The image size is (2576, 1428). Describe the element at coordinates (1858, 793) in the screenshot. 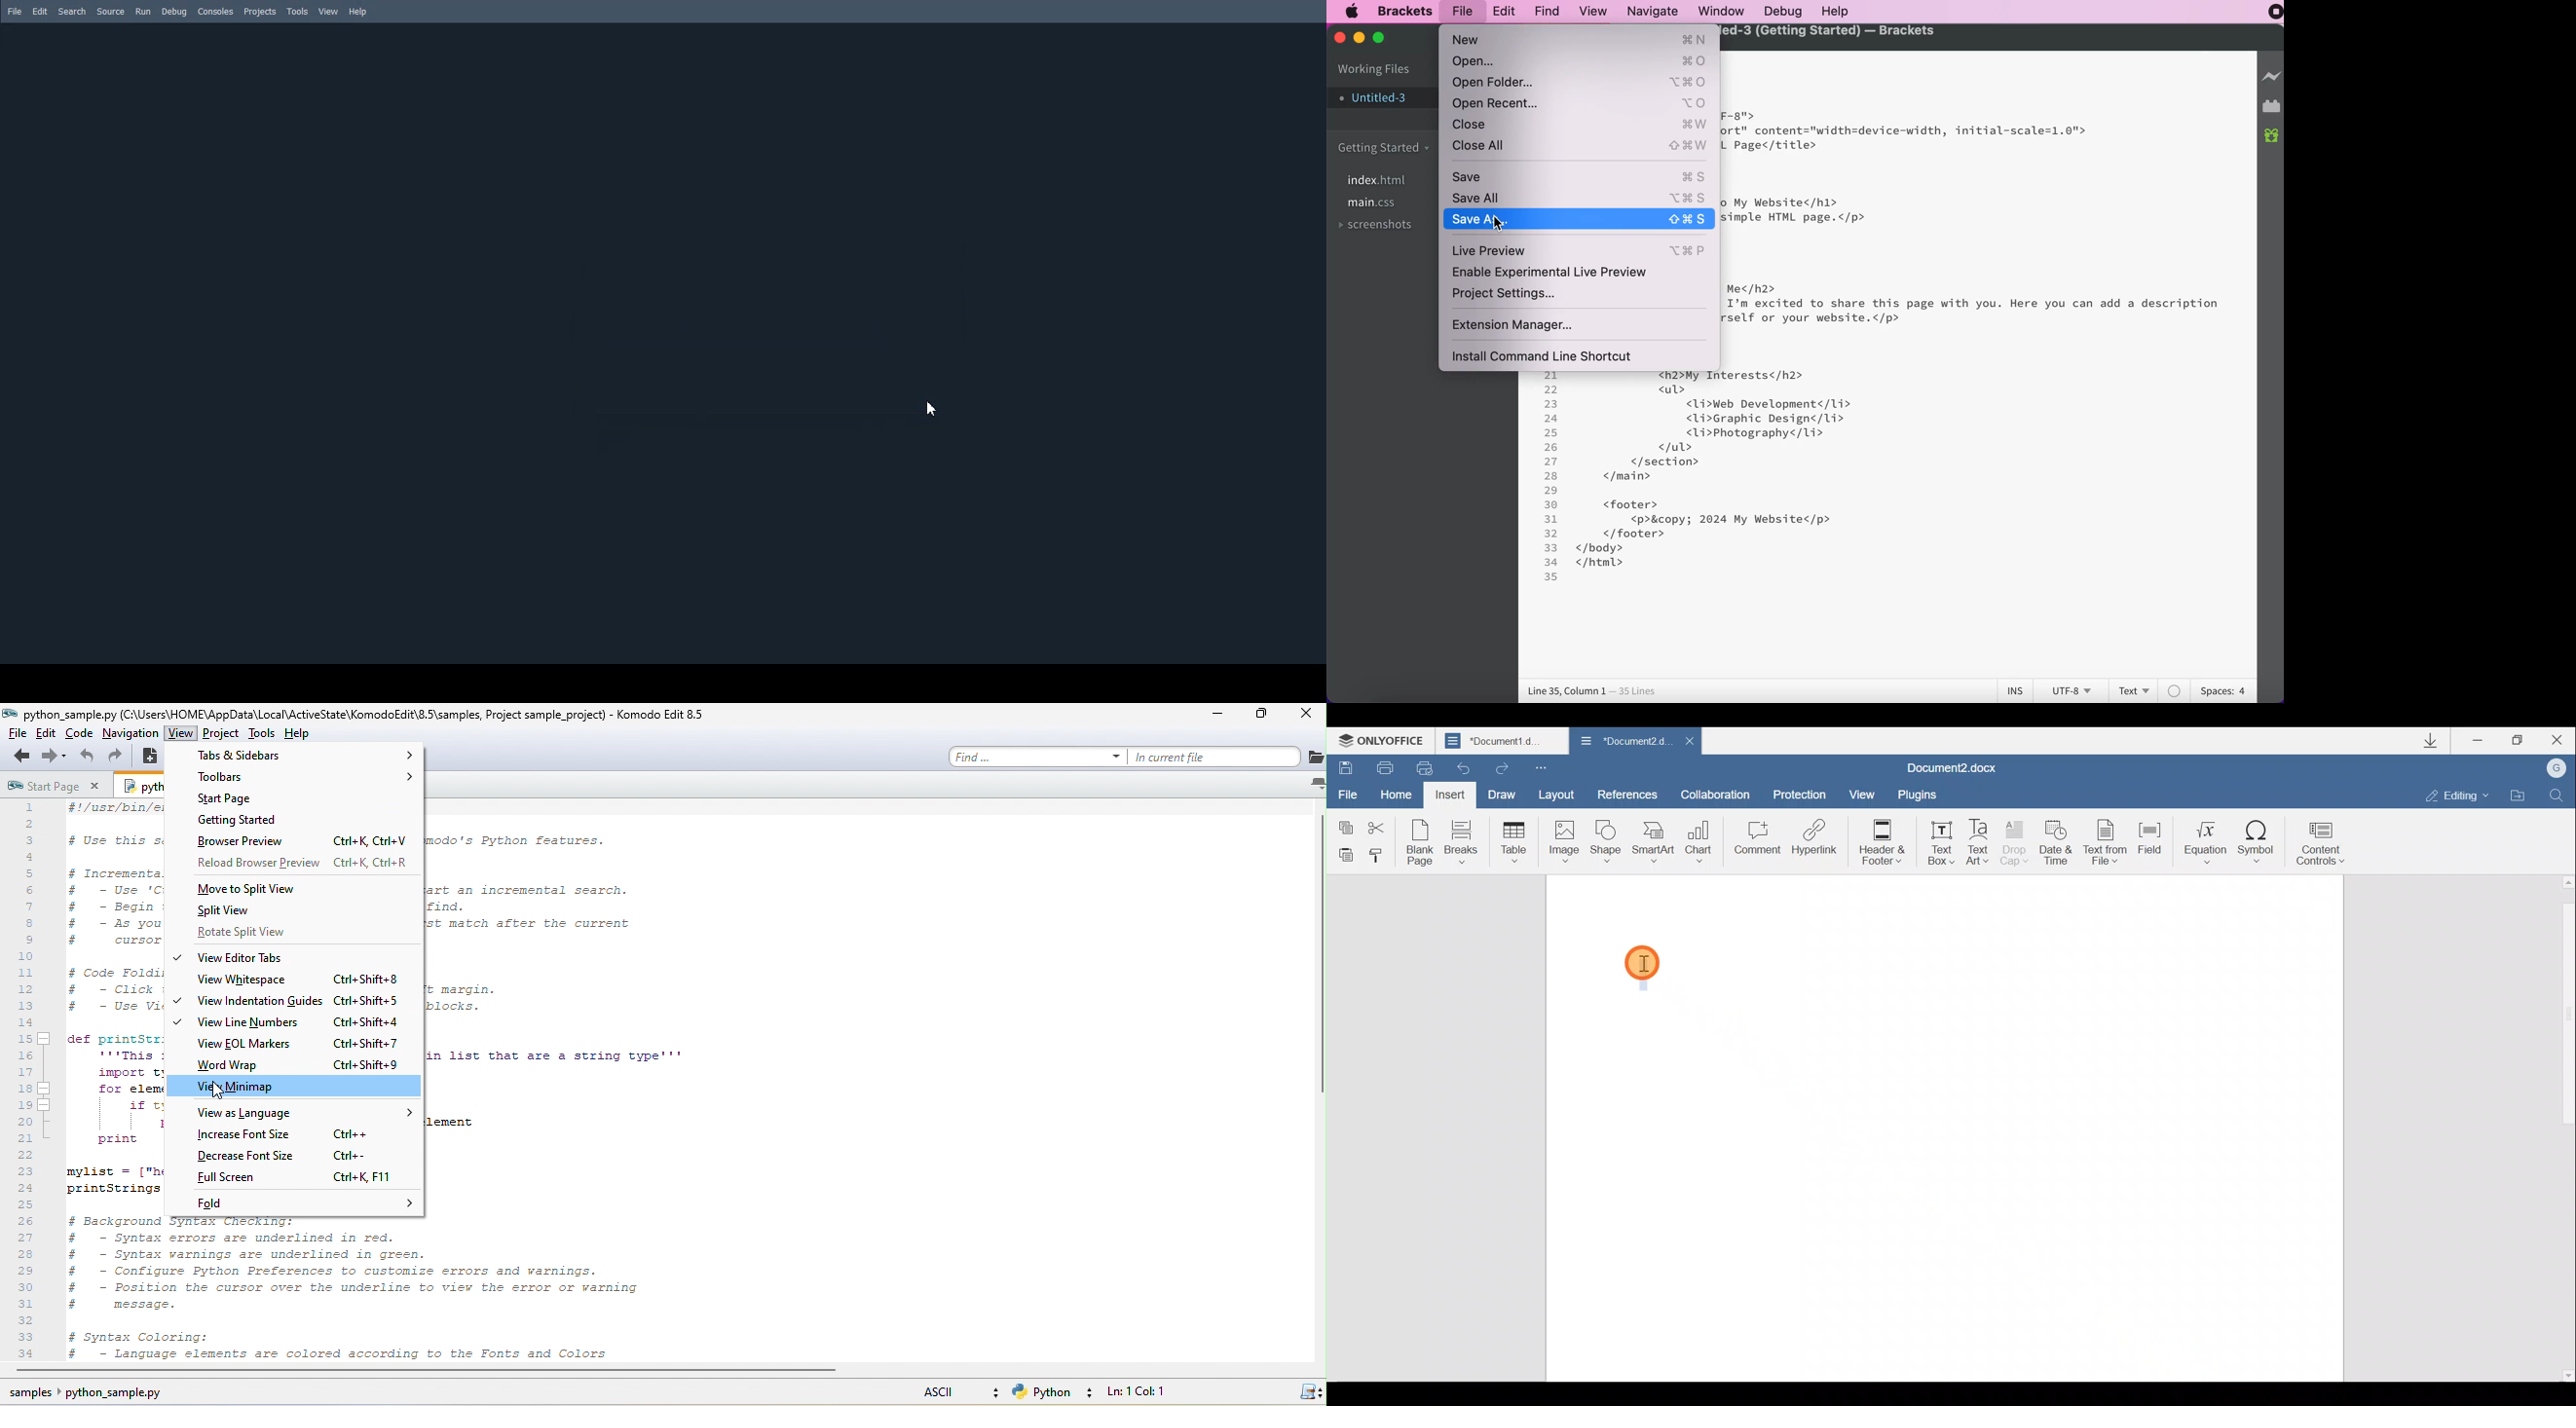

I see `View` at that location.